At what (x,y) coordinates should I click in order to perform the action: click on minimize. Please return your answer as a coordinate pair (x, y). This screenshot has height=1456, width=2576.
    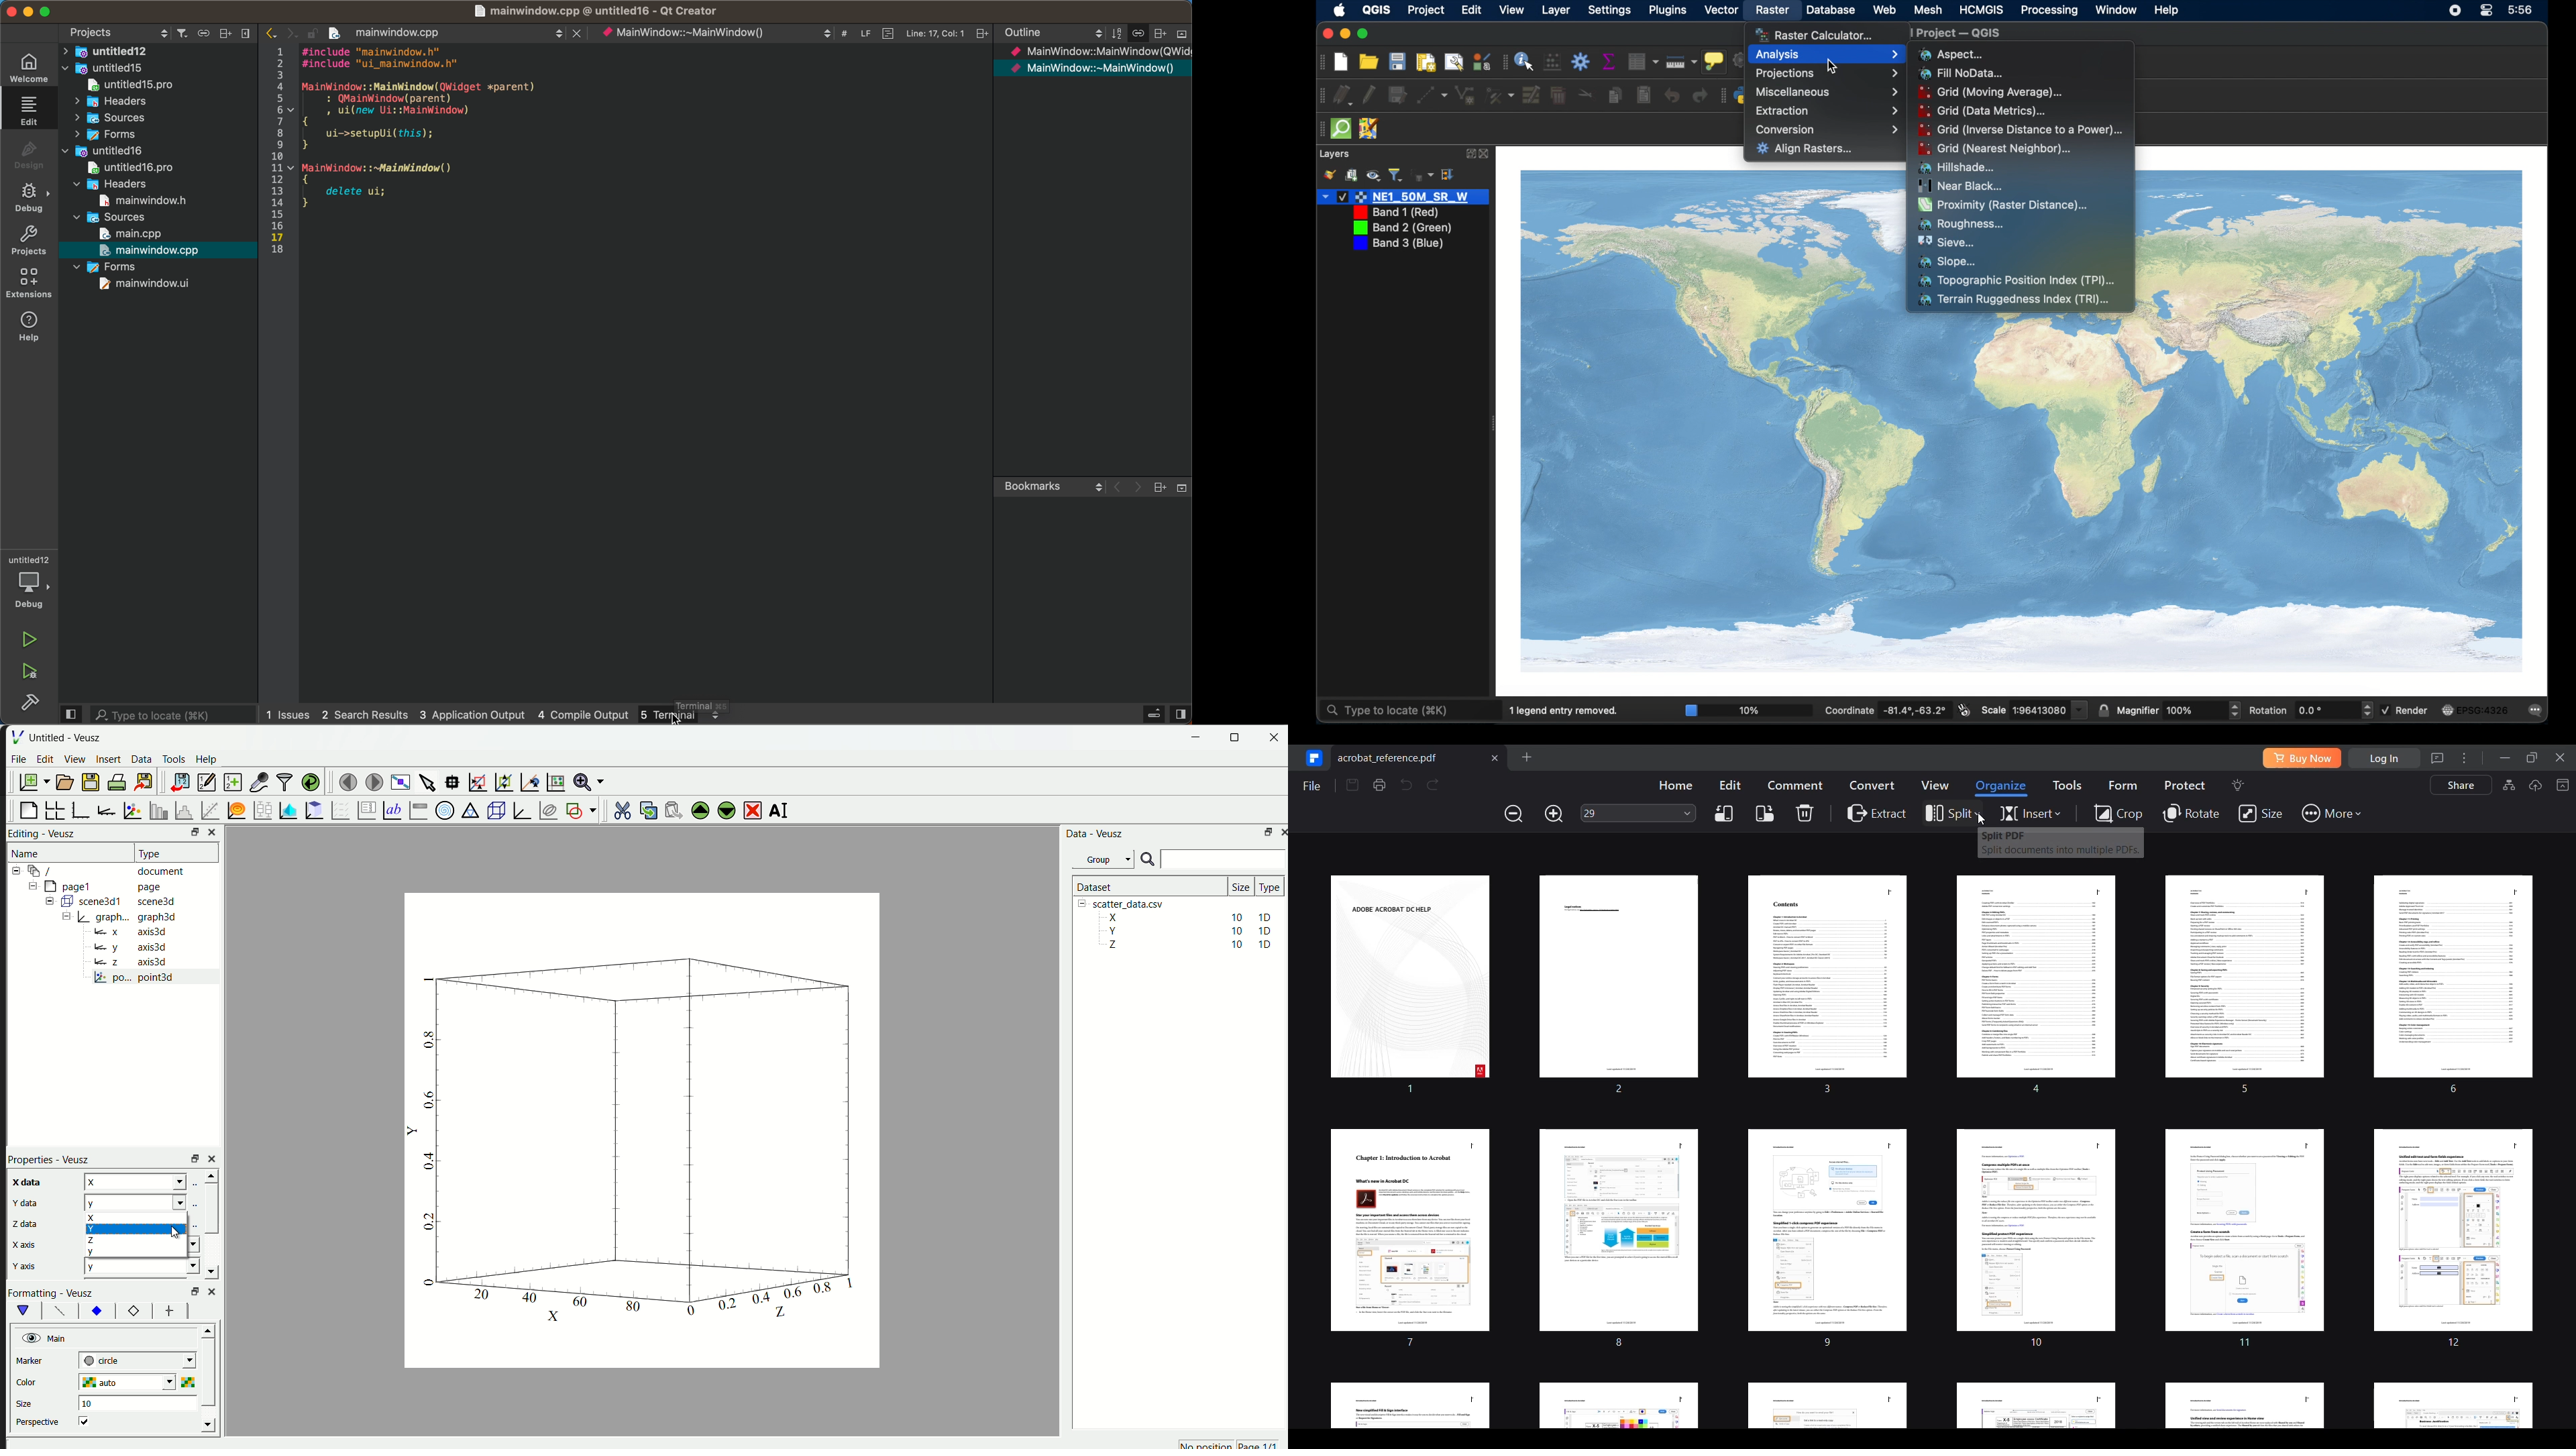
    Looking at the image, I should click on (46, 11).